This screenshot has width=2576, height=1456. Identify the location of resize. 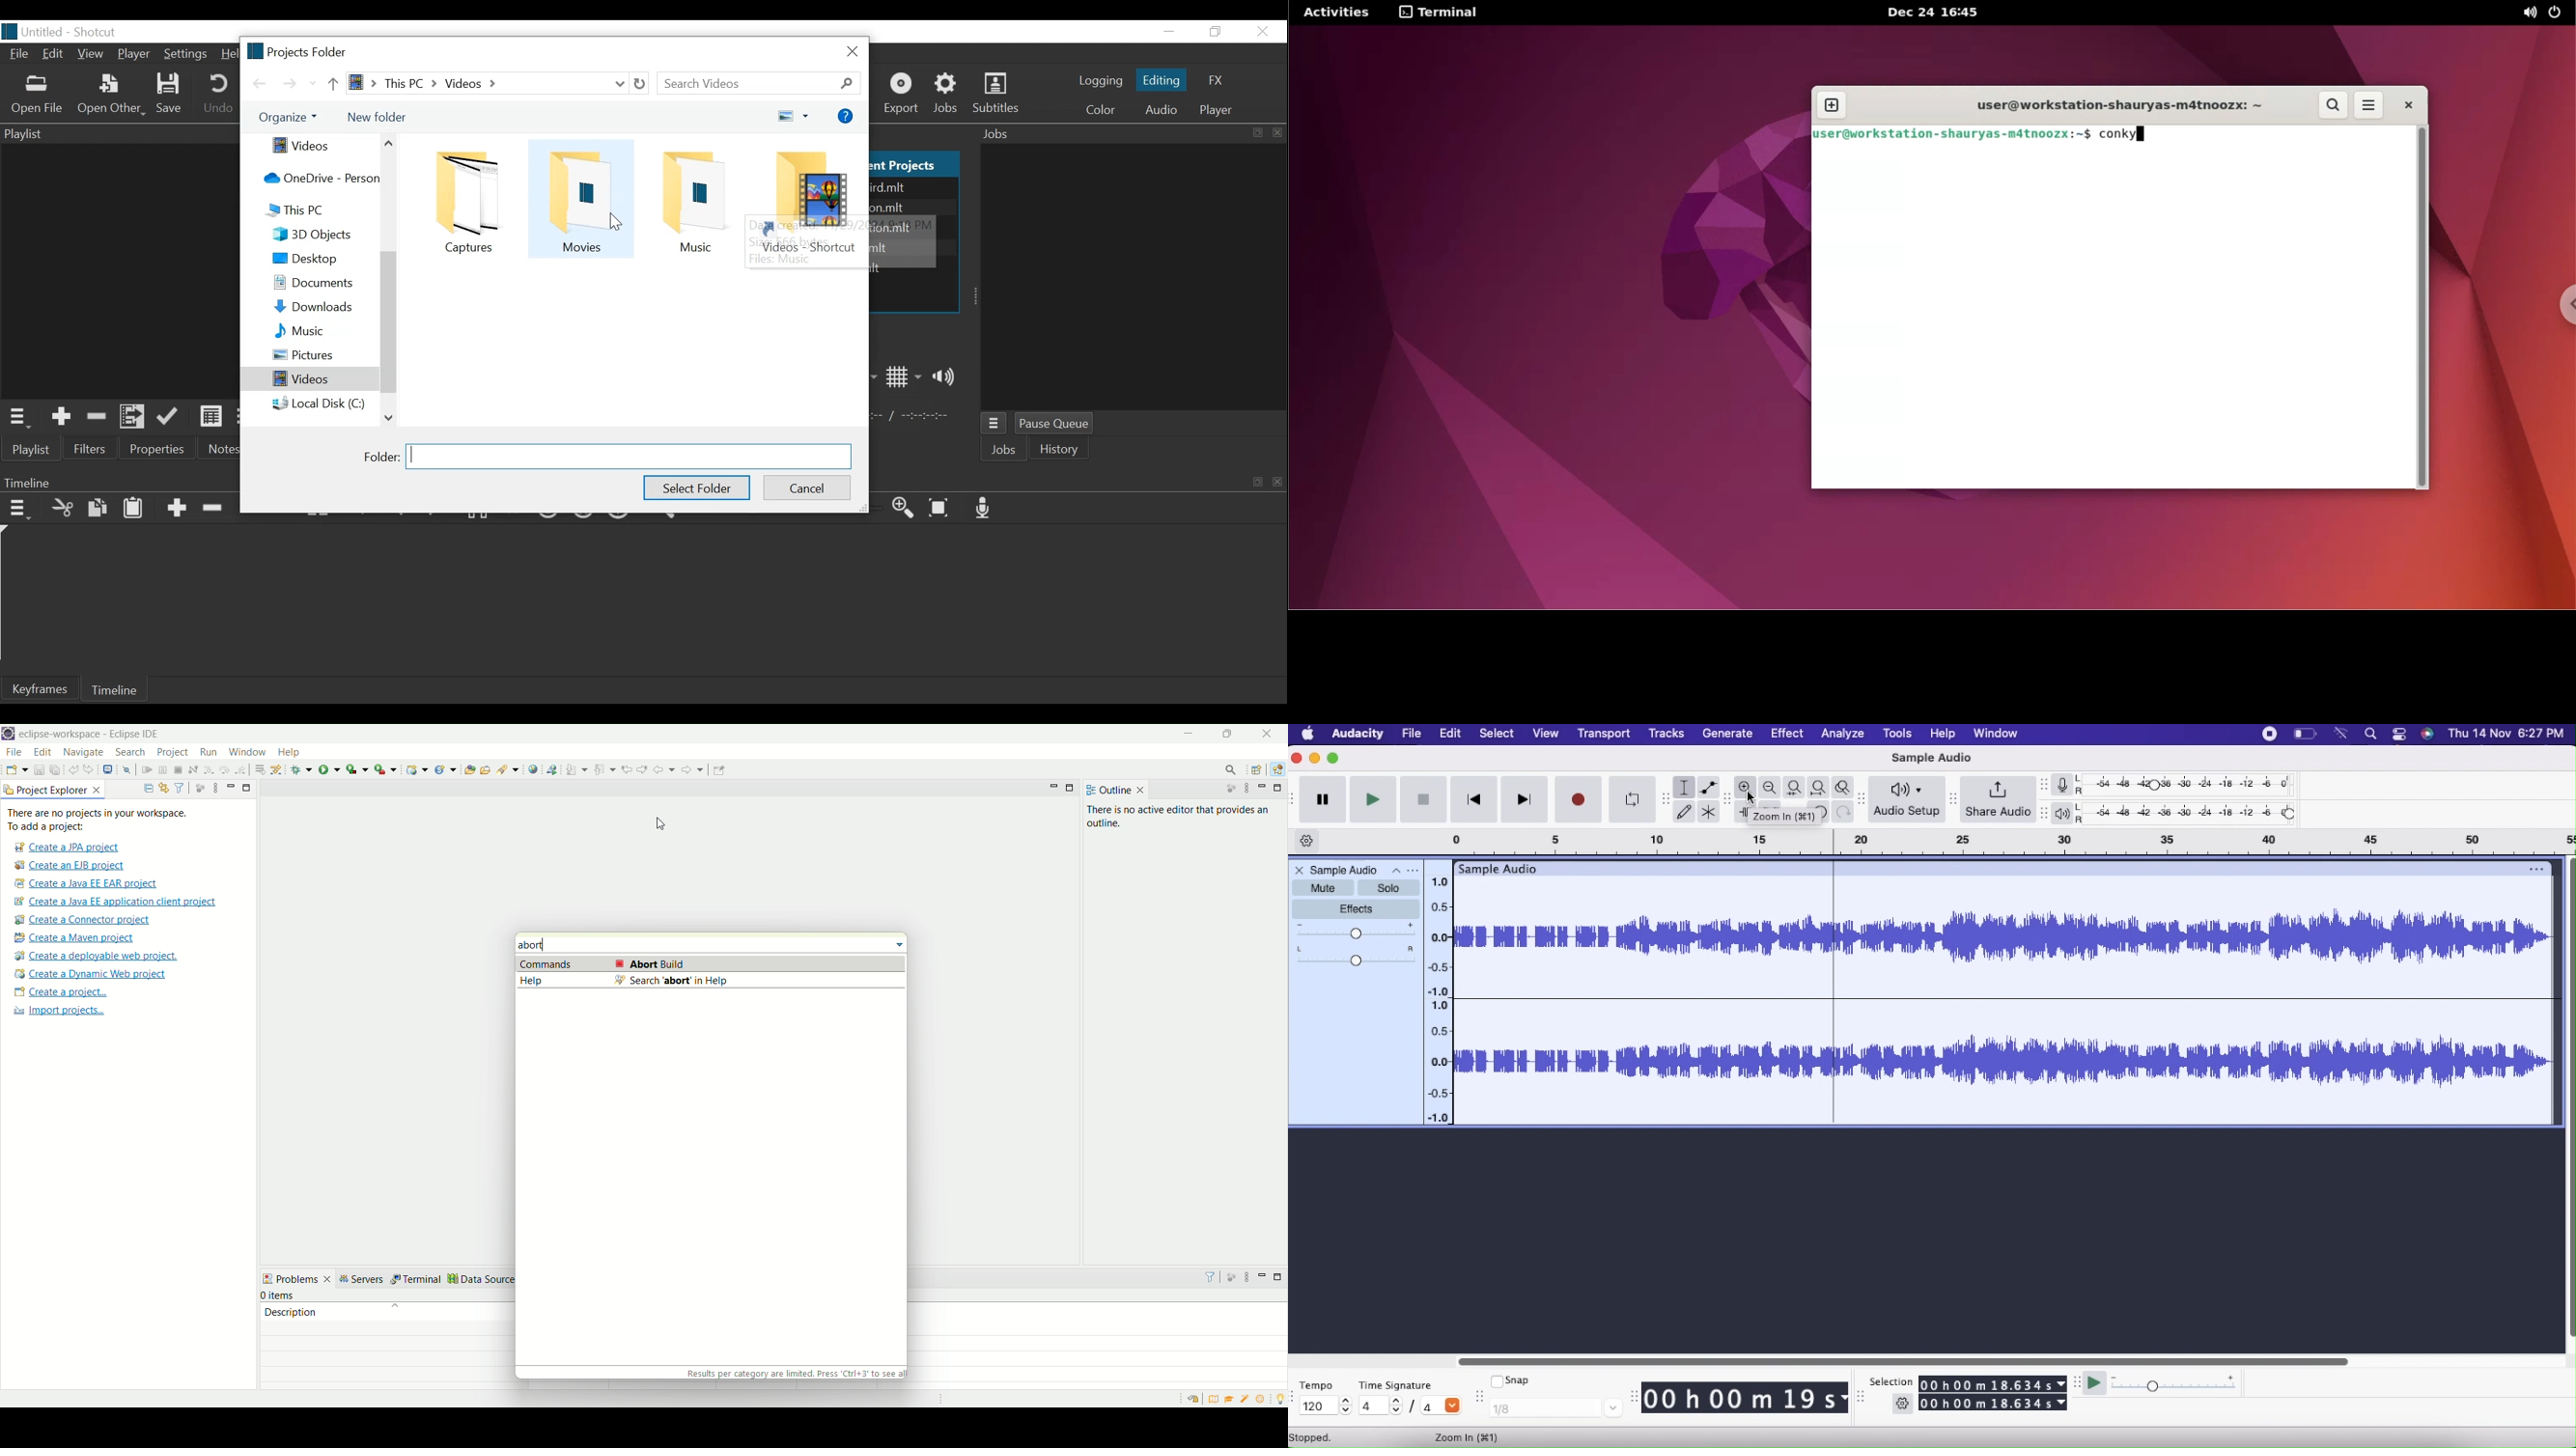
(1863, 799).